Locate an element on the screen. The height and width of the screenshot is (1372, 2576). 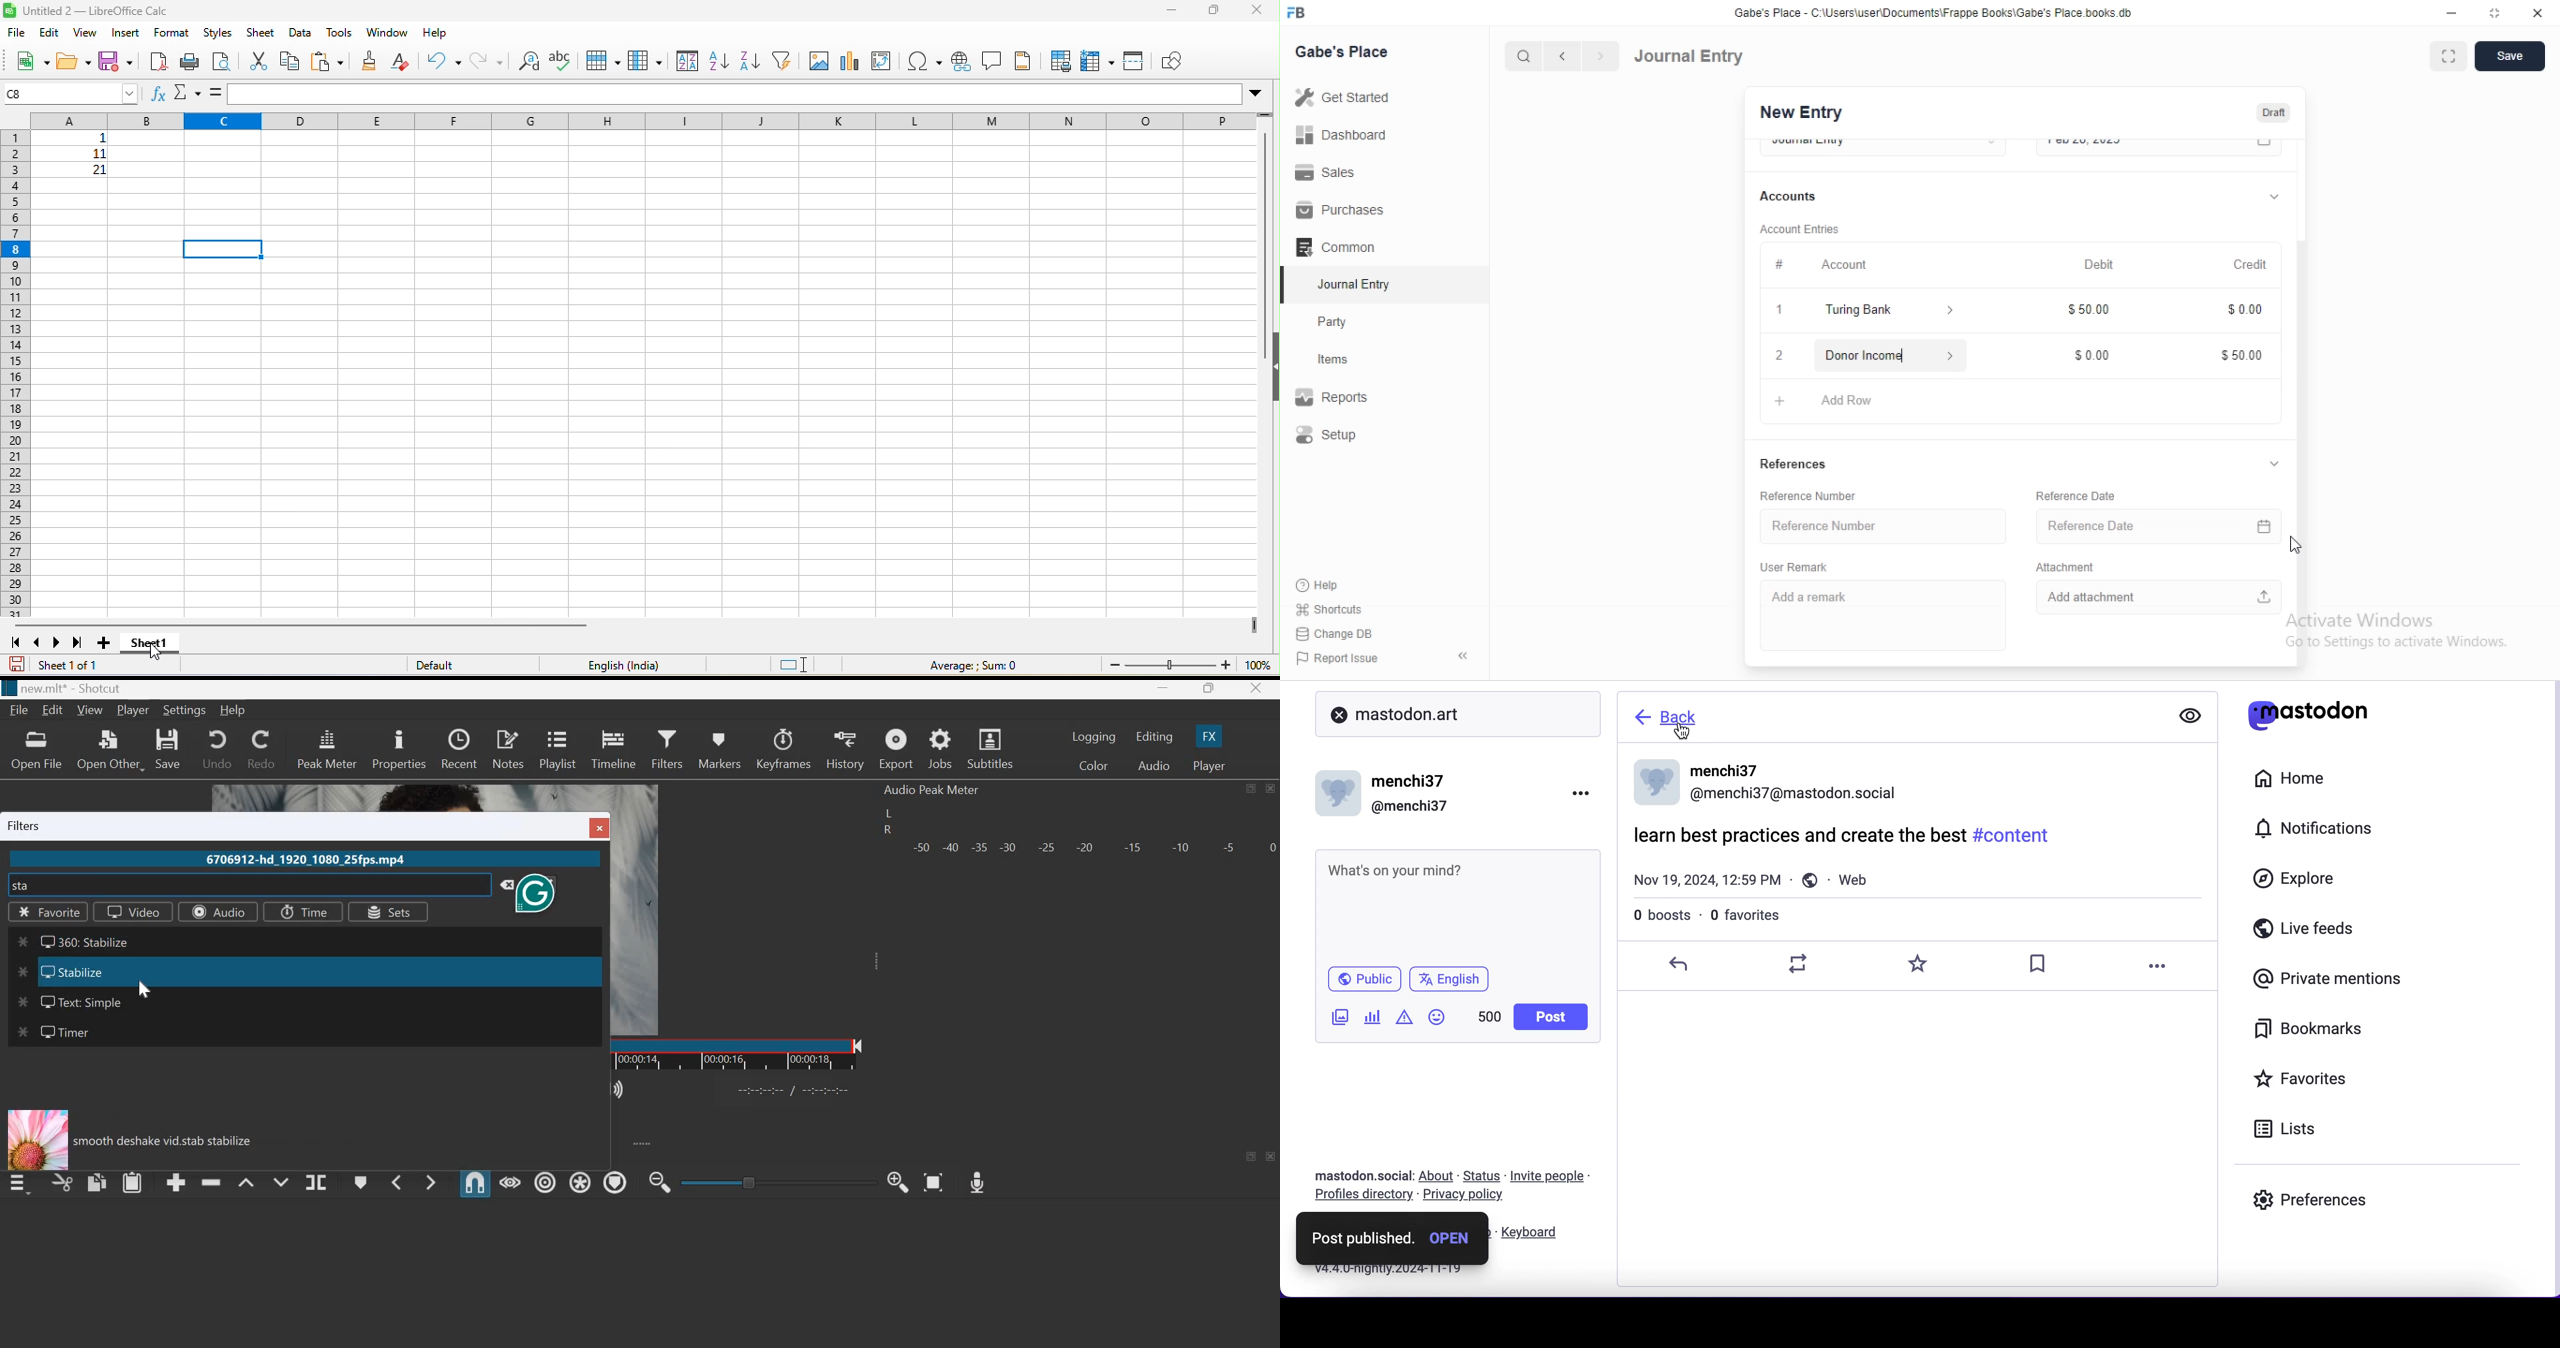
explore is located at coordinates (2297, 883).